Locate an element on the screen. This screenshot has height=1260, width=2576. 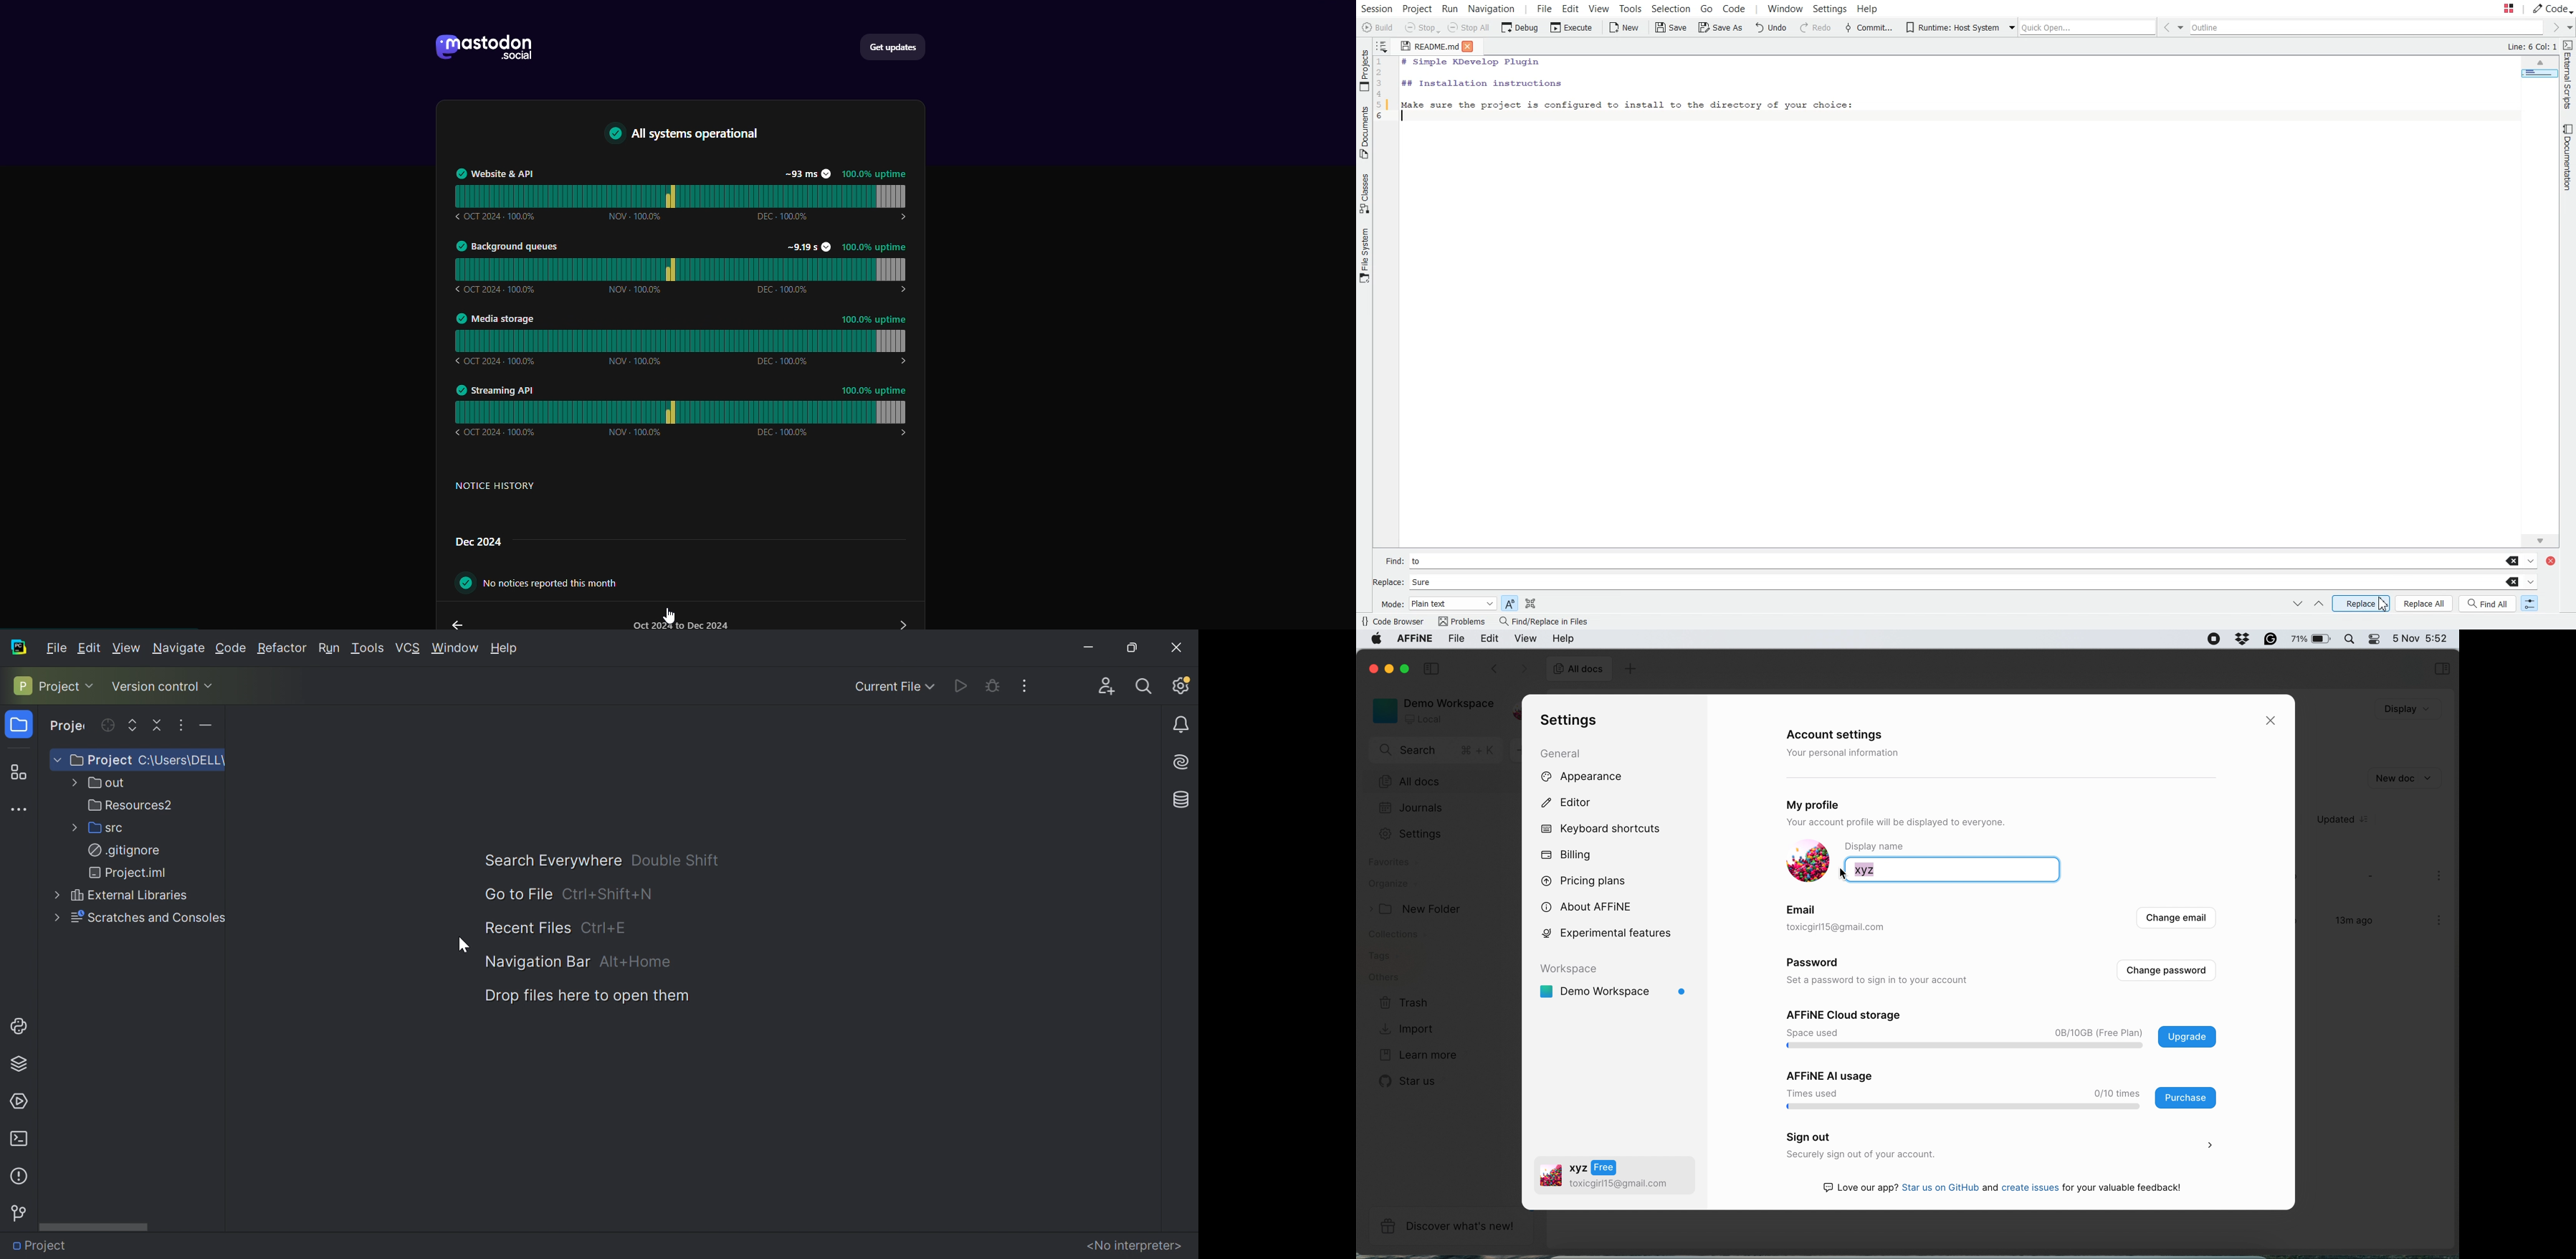
More is located at coordinates (53, 918).